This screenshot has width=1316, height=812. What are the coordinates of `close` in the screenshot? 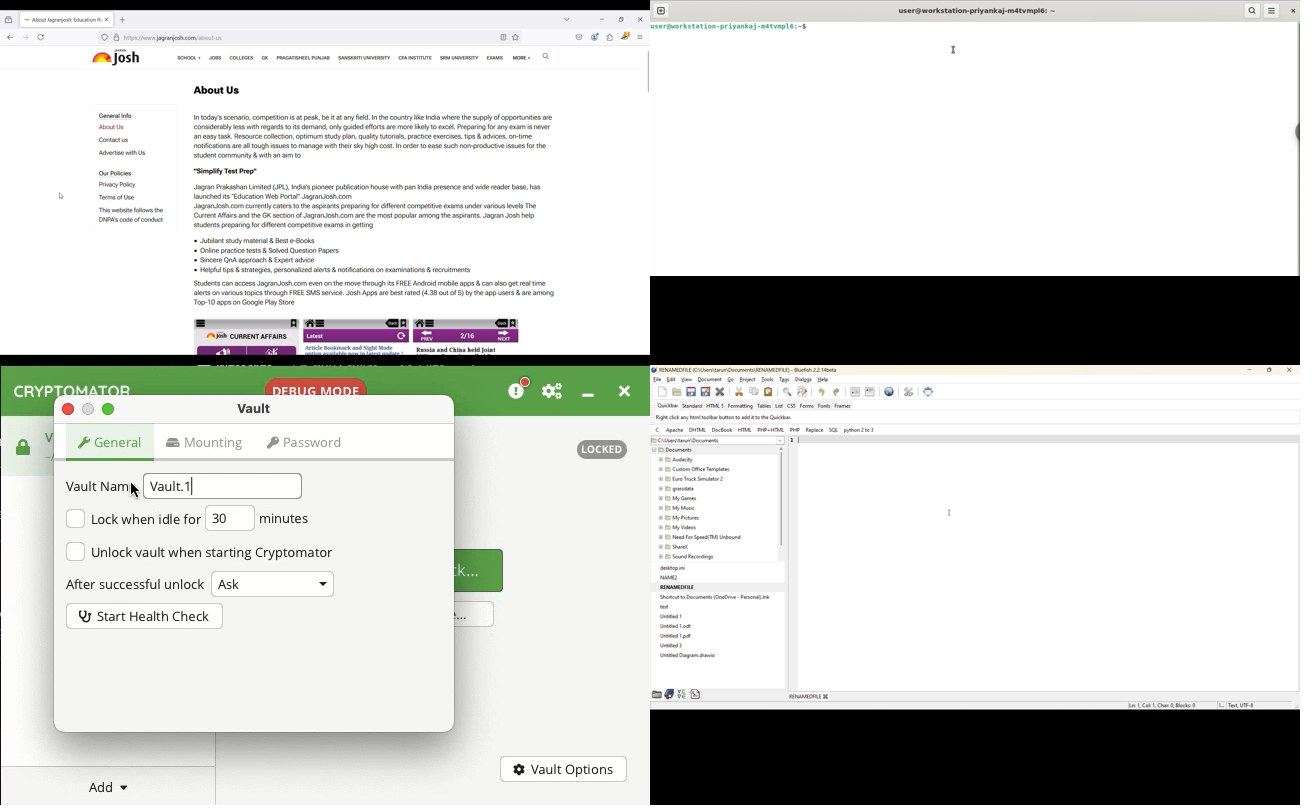 It's located at (625, 391).